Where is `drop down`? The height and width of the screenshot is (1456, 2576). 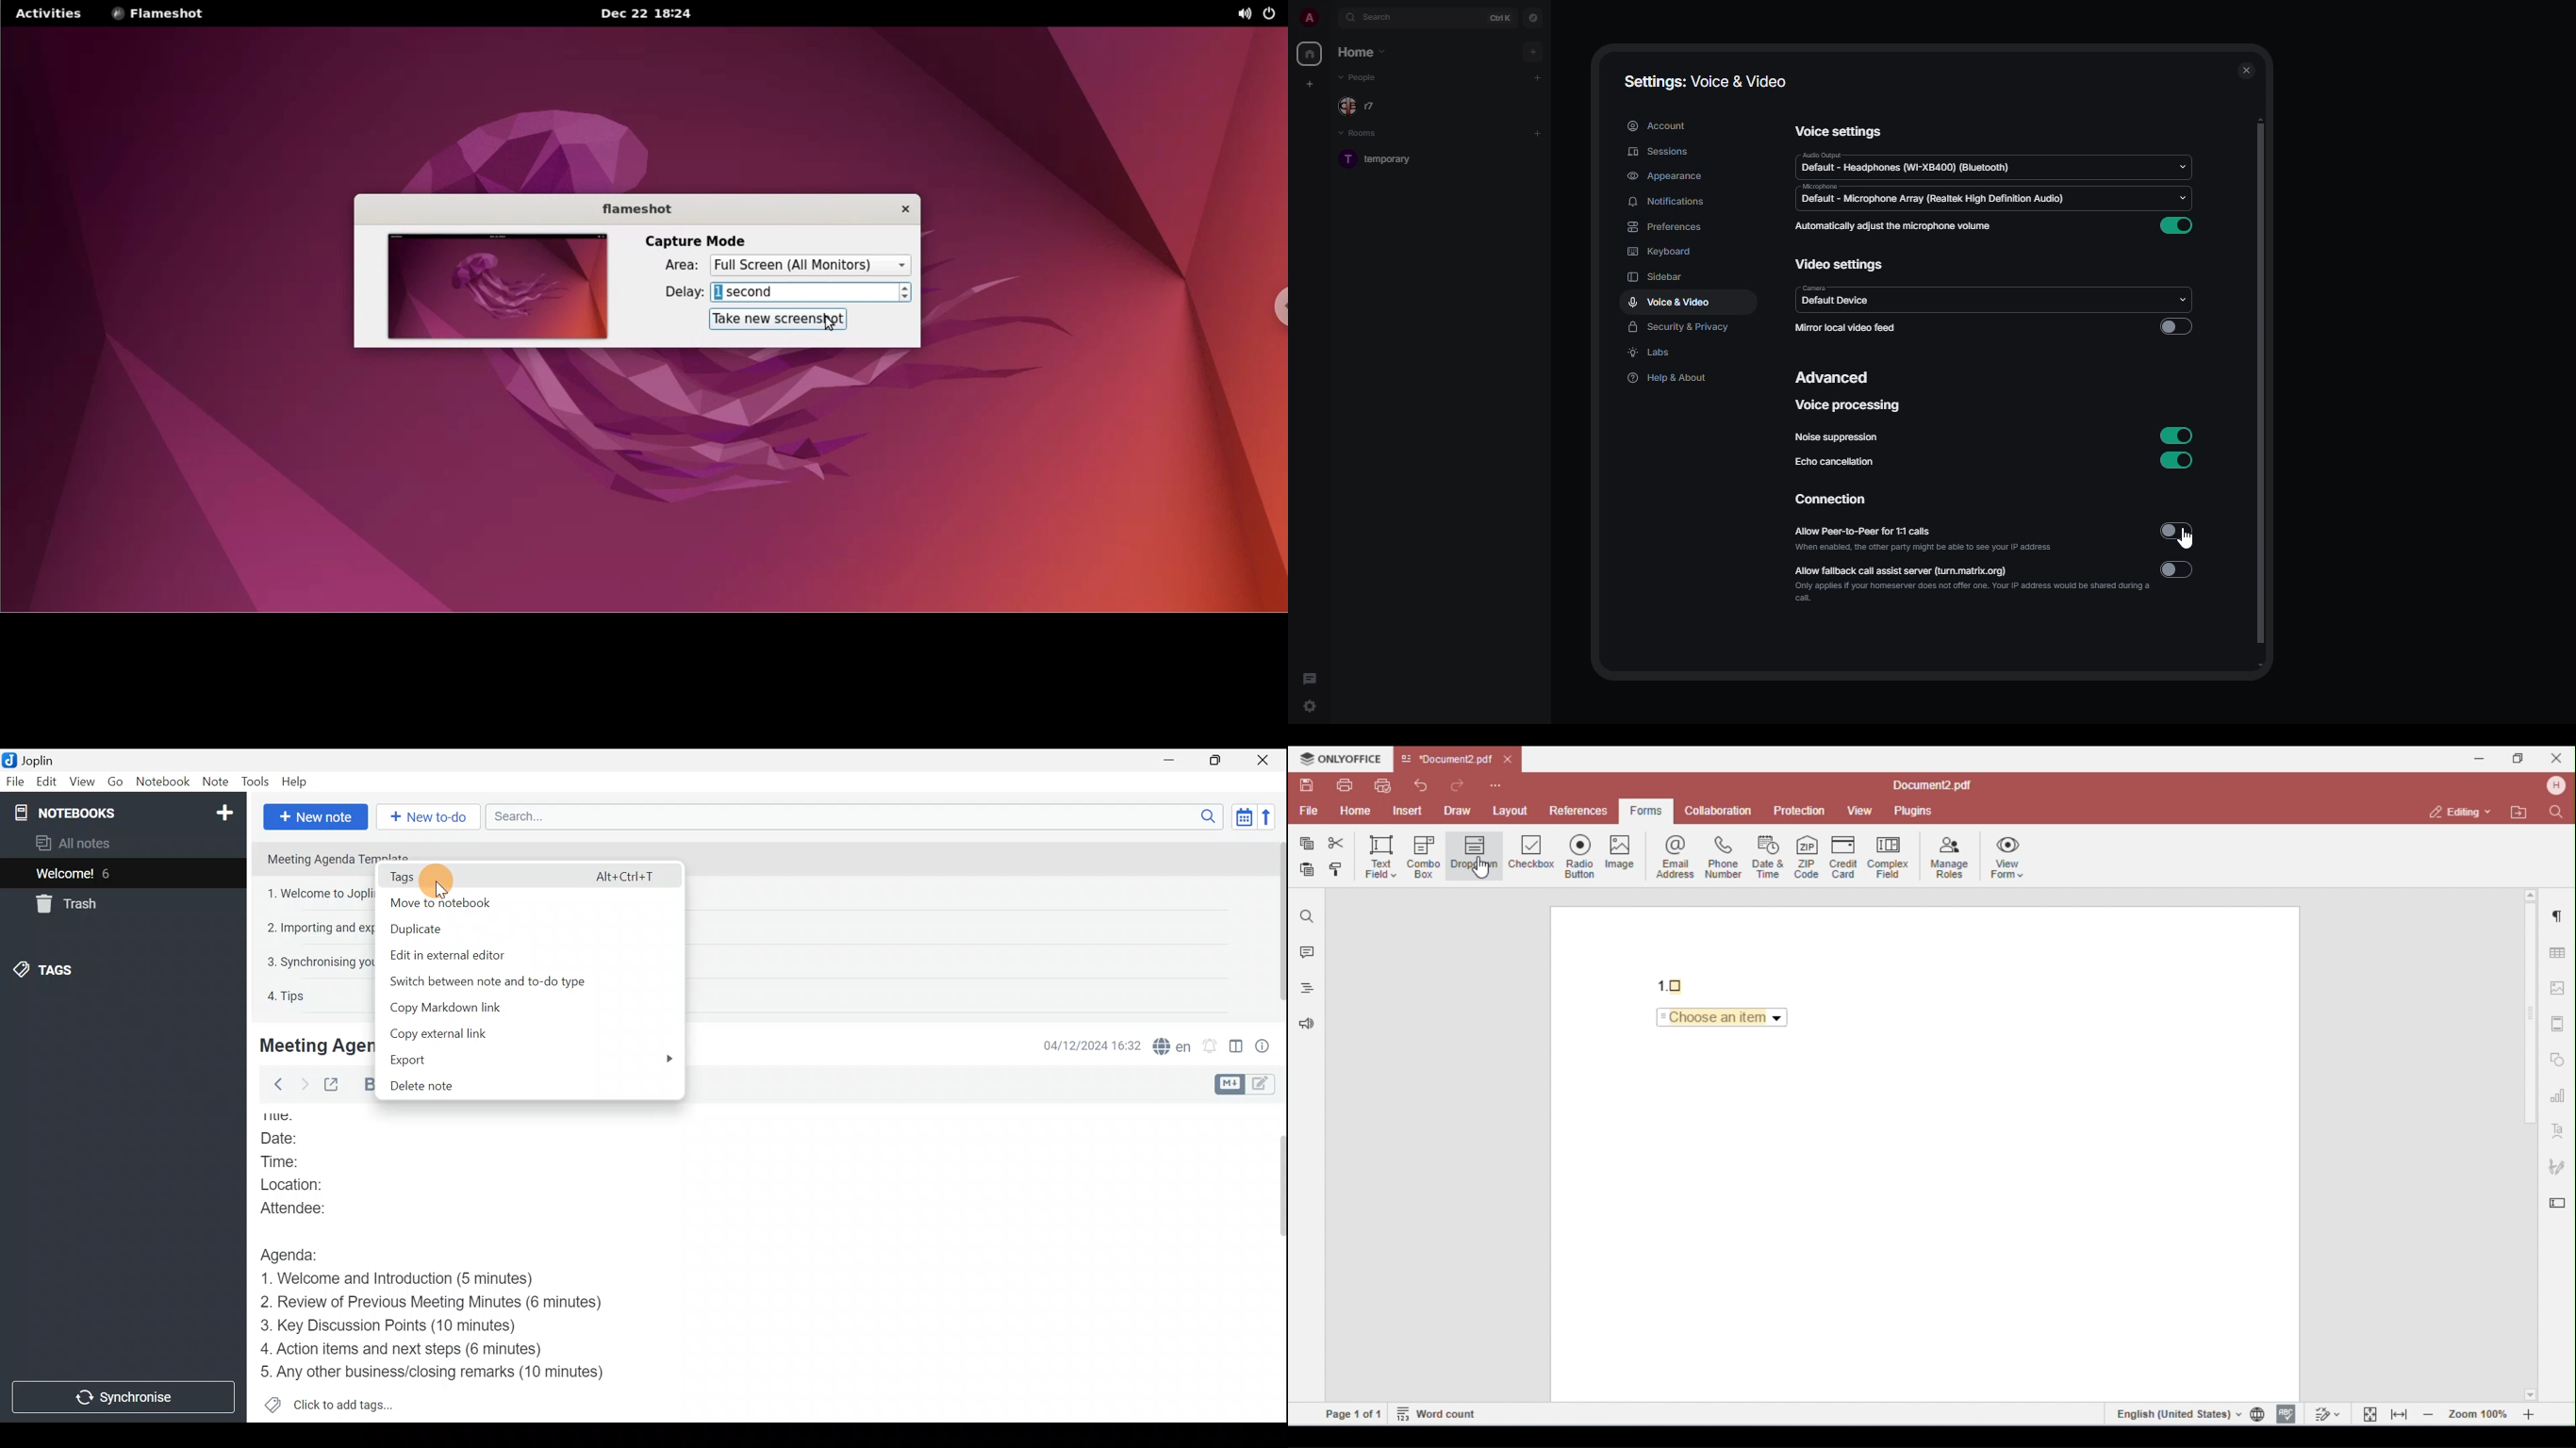 drop down is located at coordinates (2183, 295).